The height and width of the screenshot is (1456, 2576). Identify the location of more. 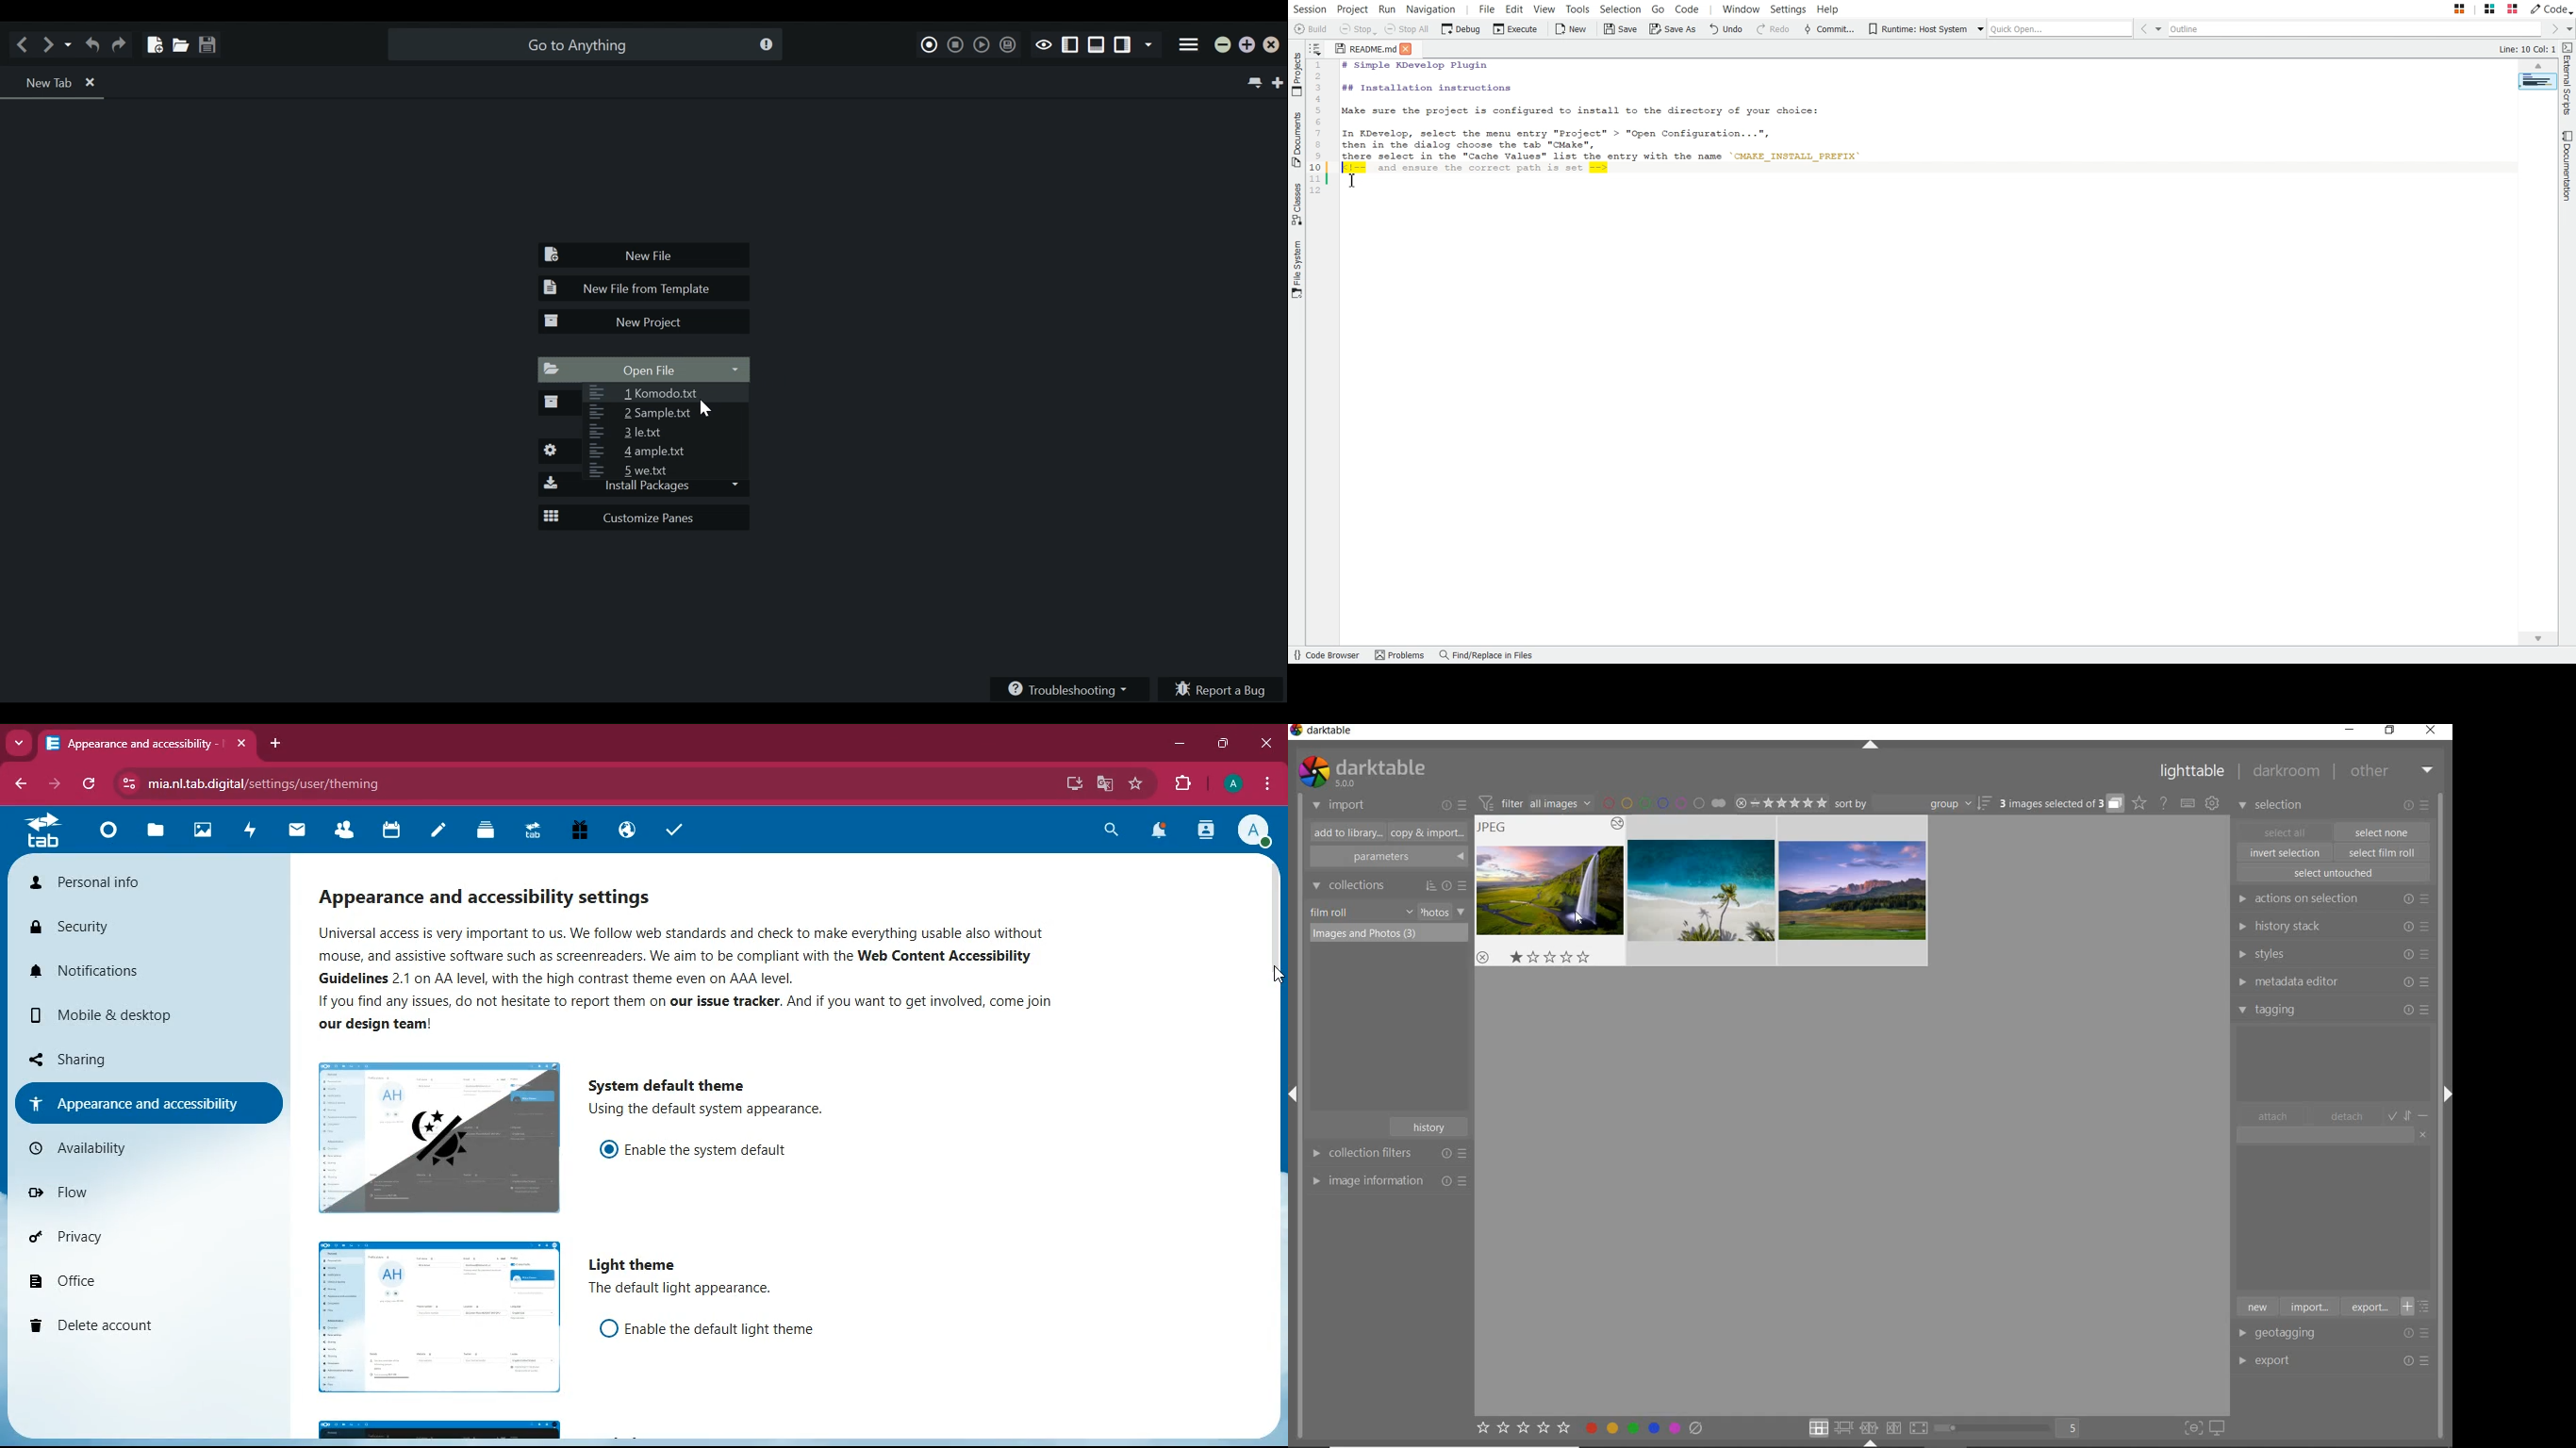
(19, 743).